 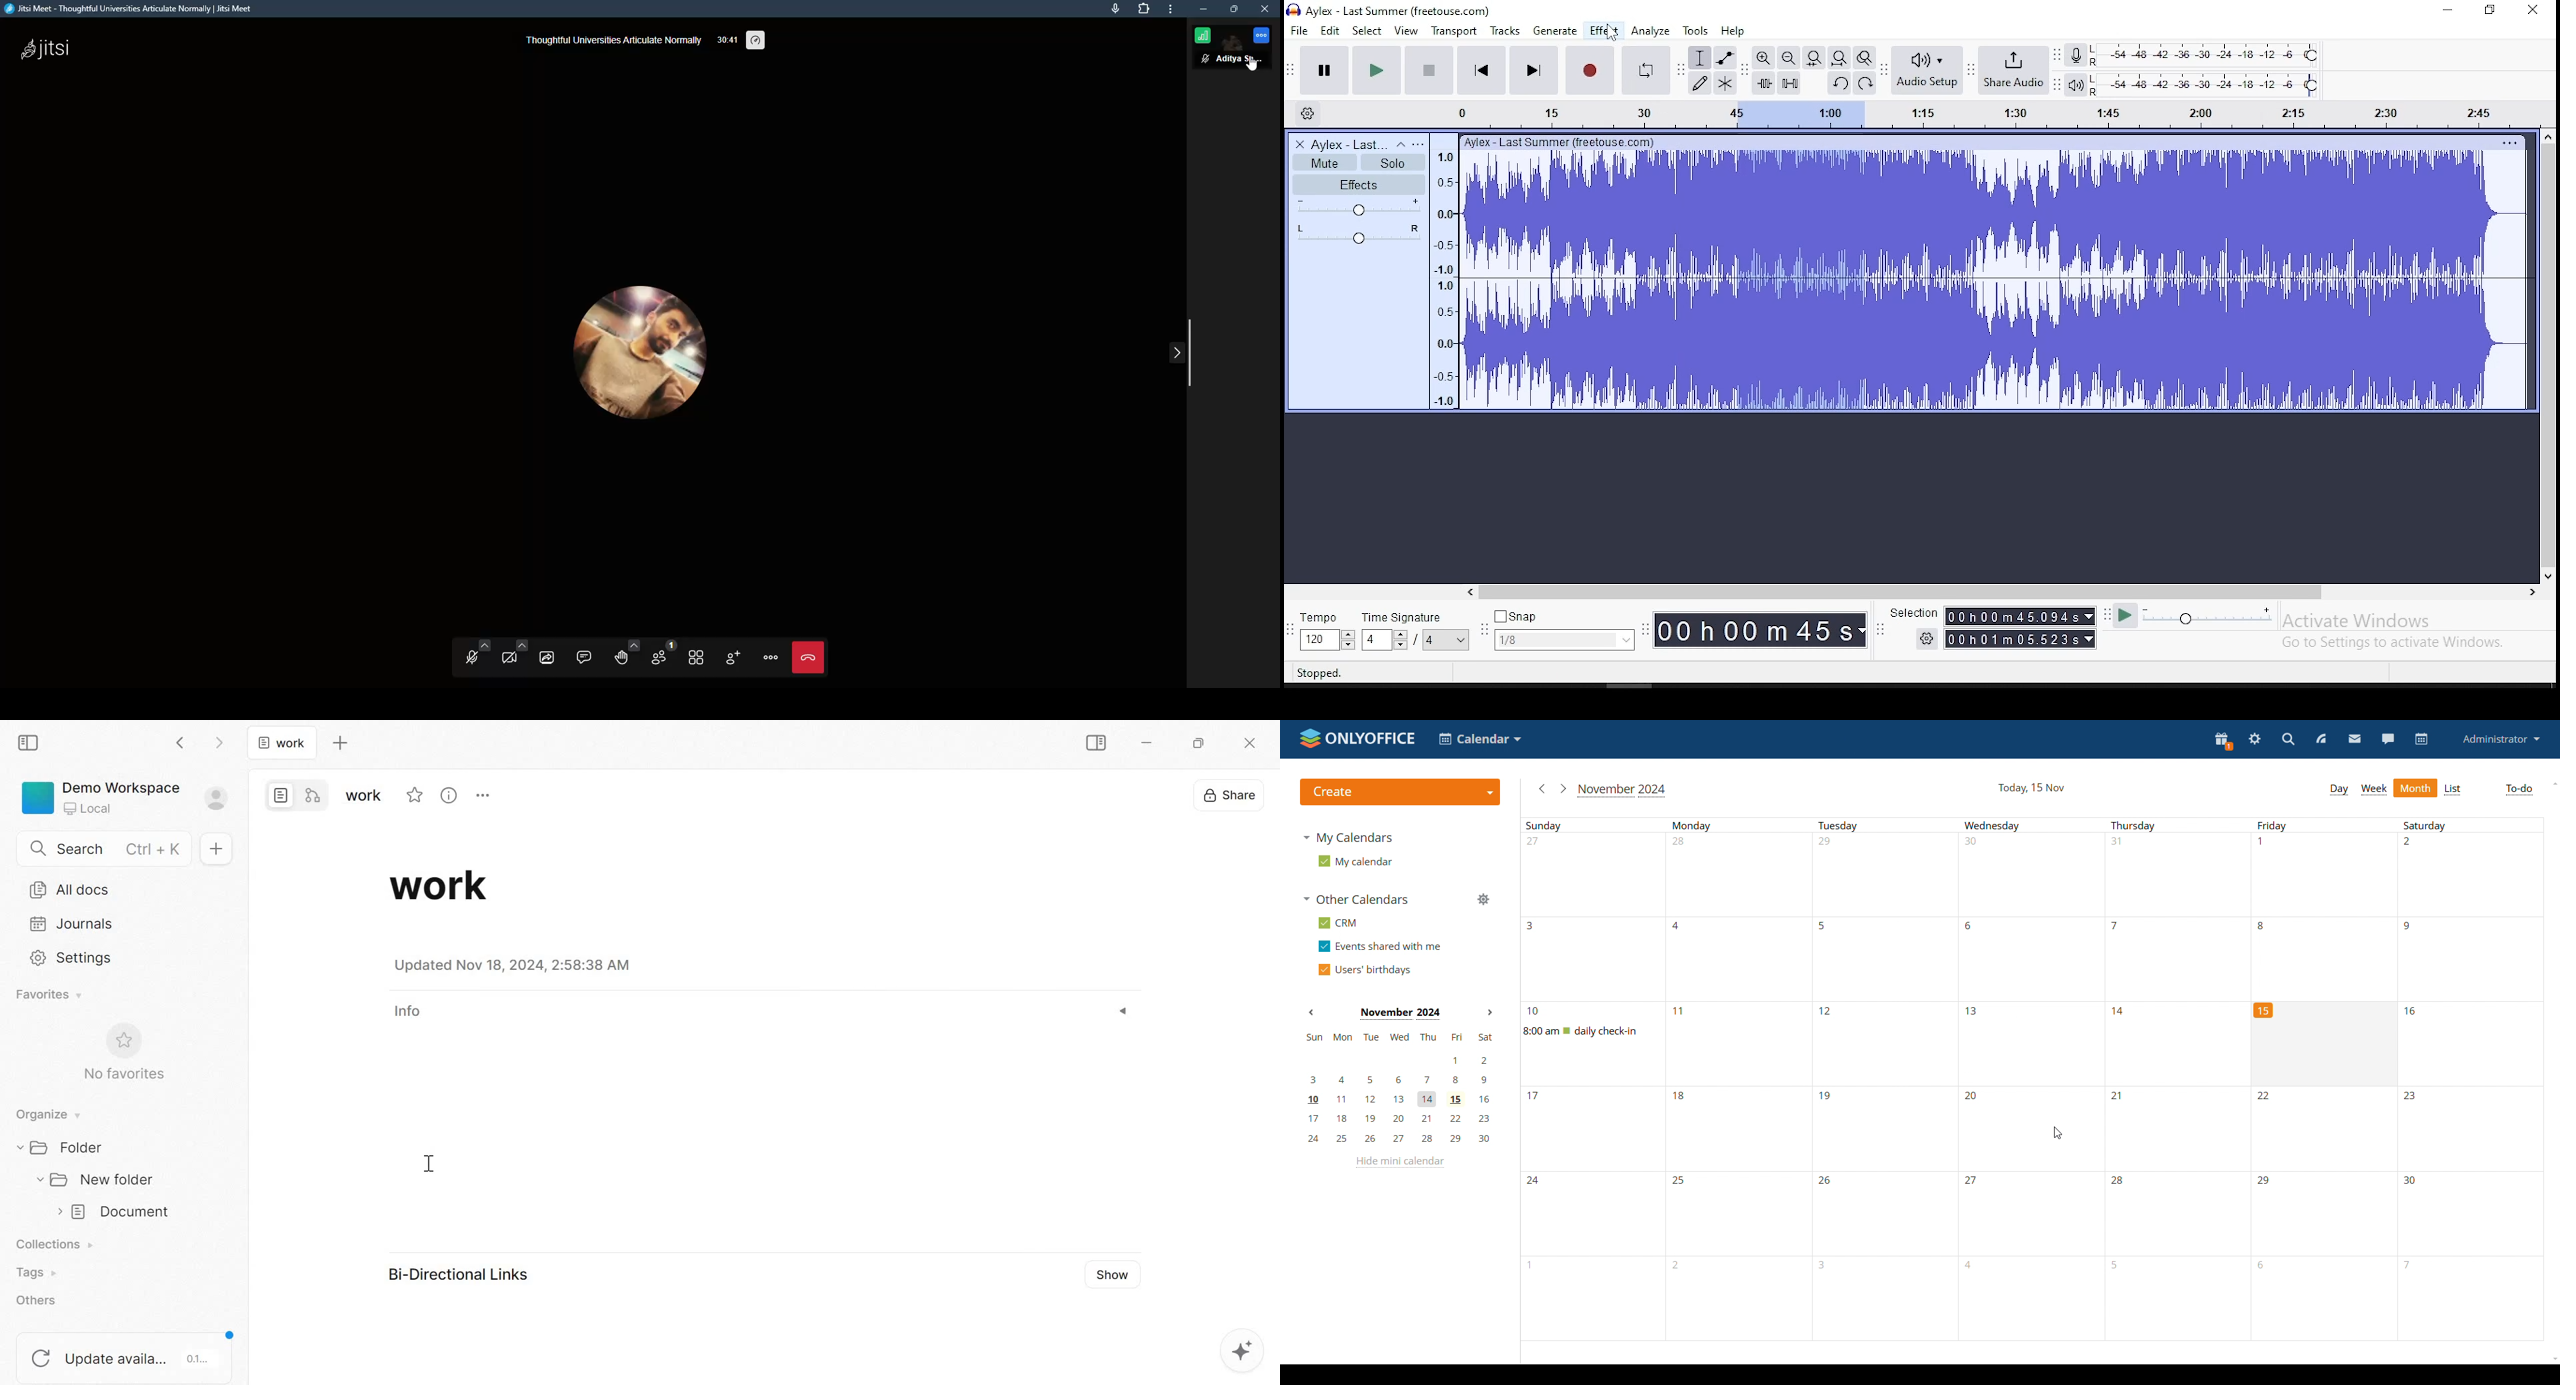 I want to click on collapse, so click(x=1181, y=353).